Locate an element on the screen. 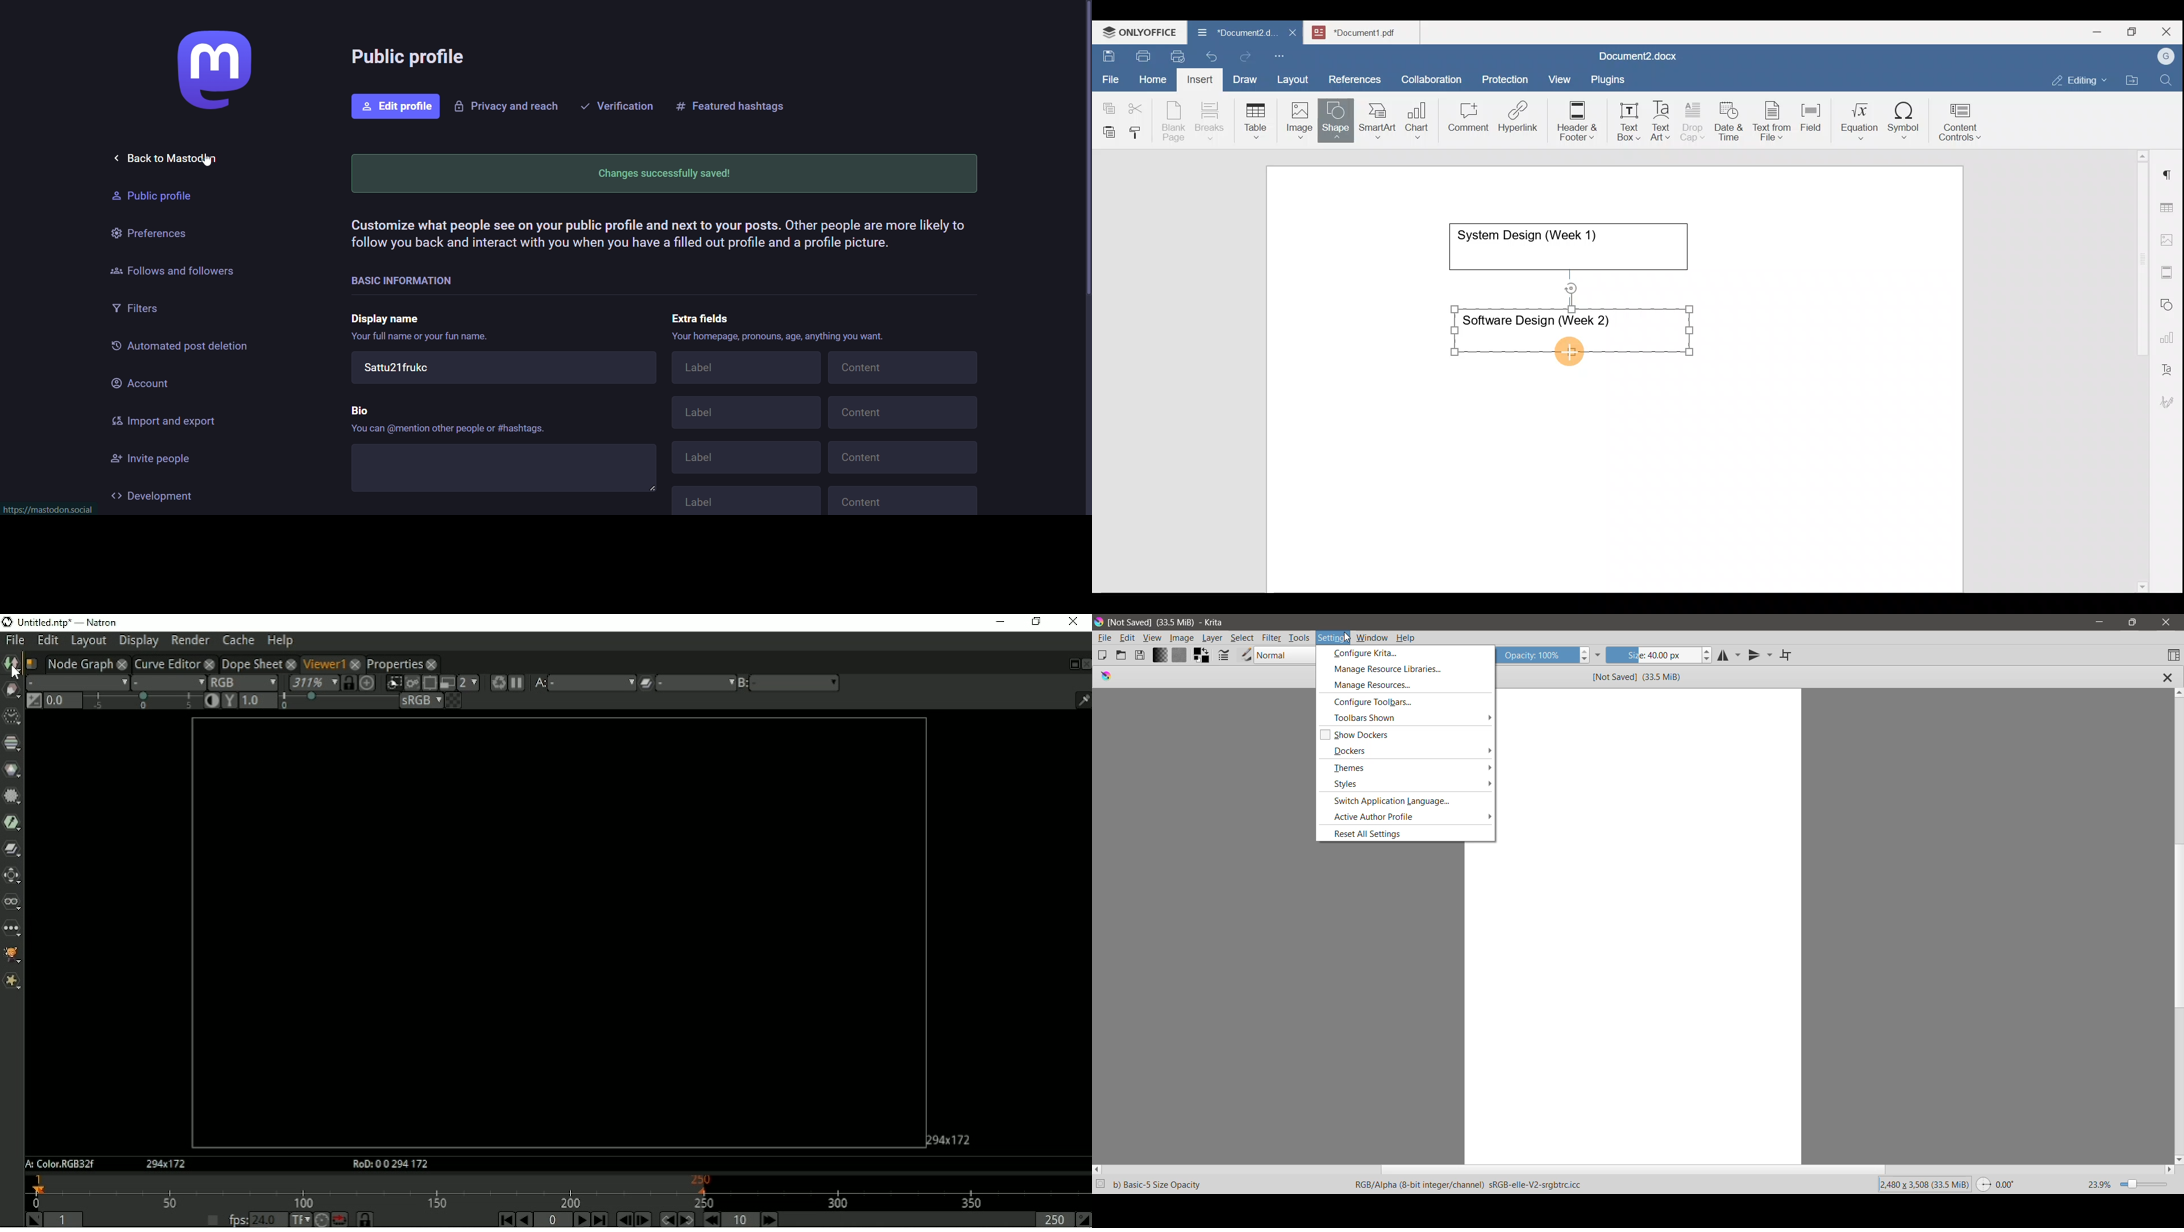  Table settings is located at coordinates (2169, 206).